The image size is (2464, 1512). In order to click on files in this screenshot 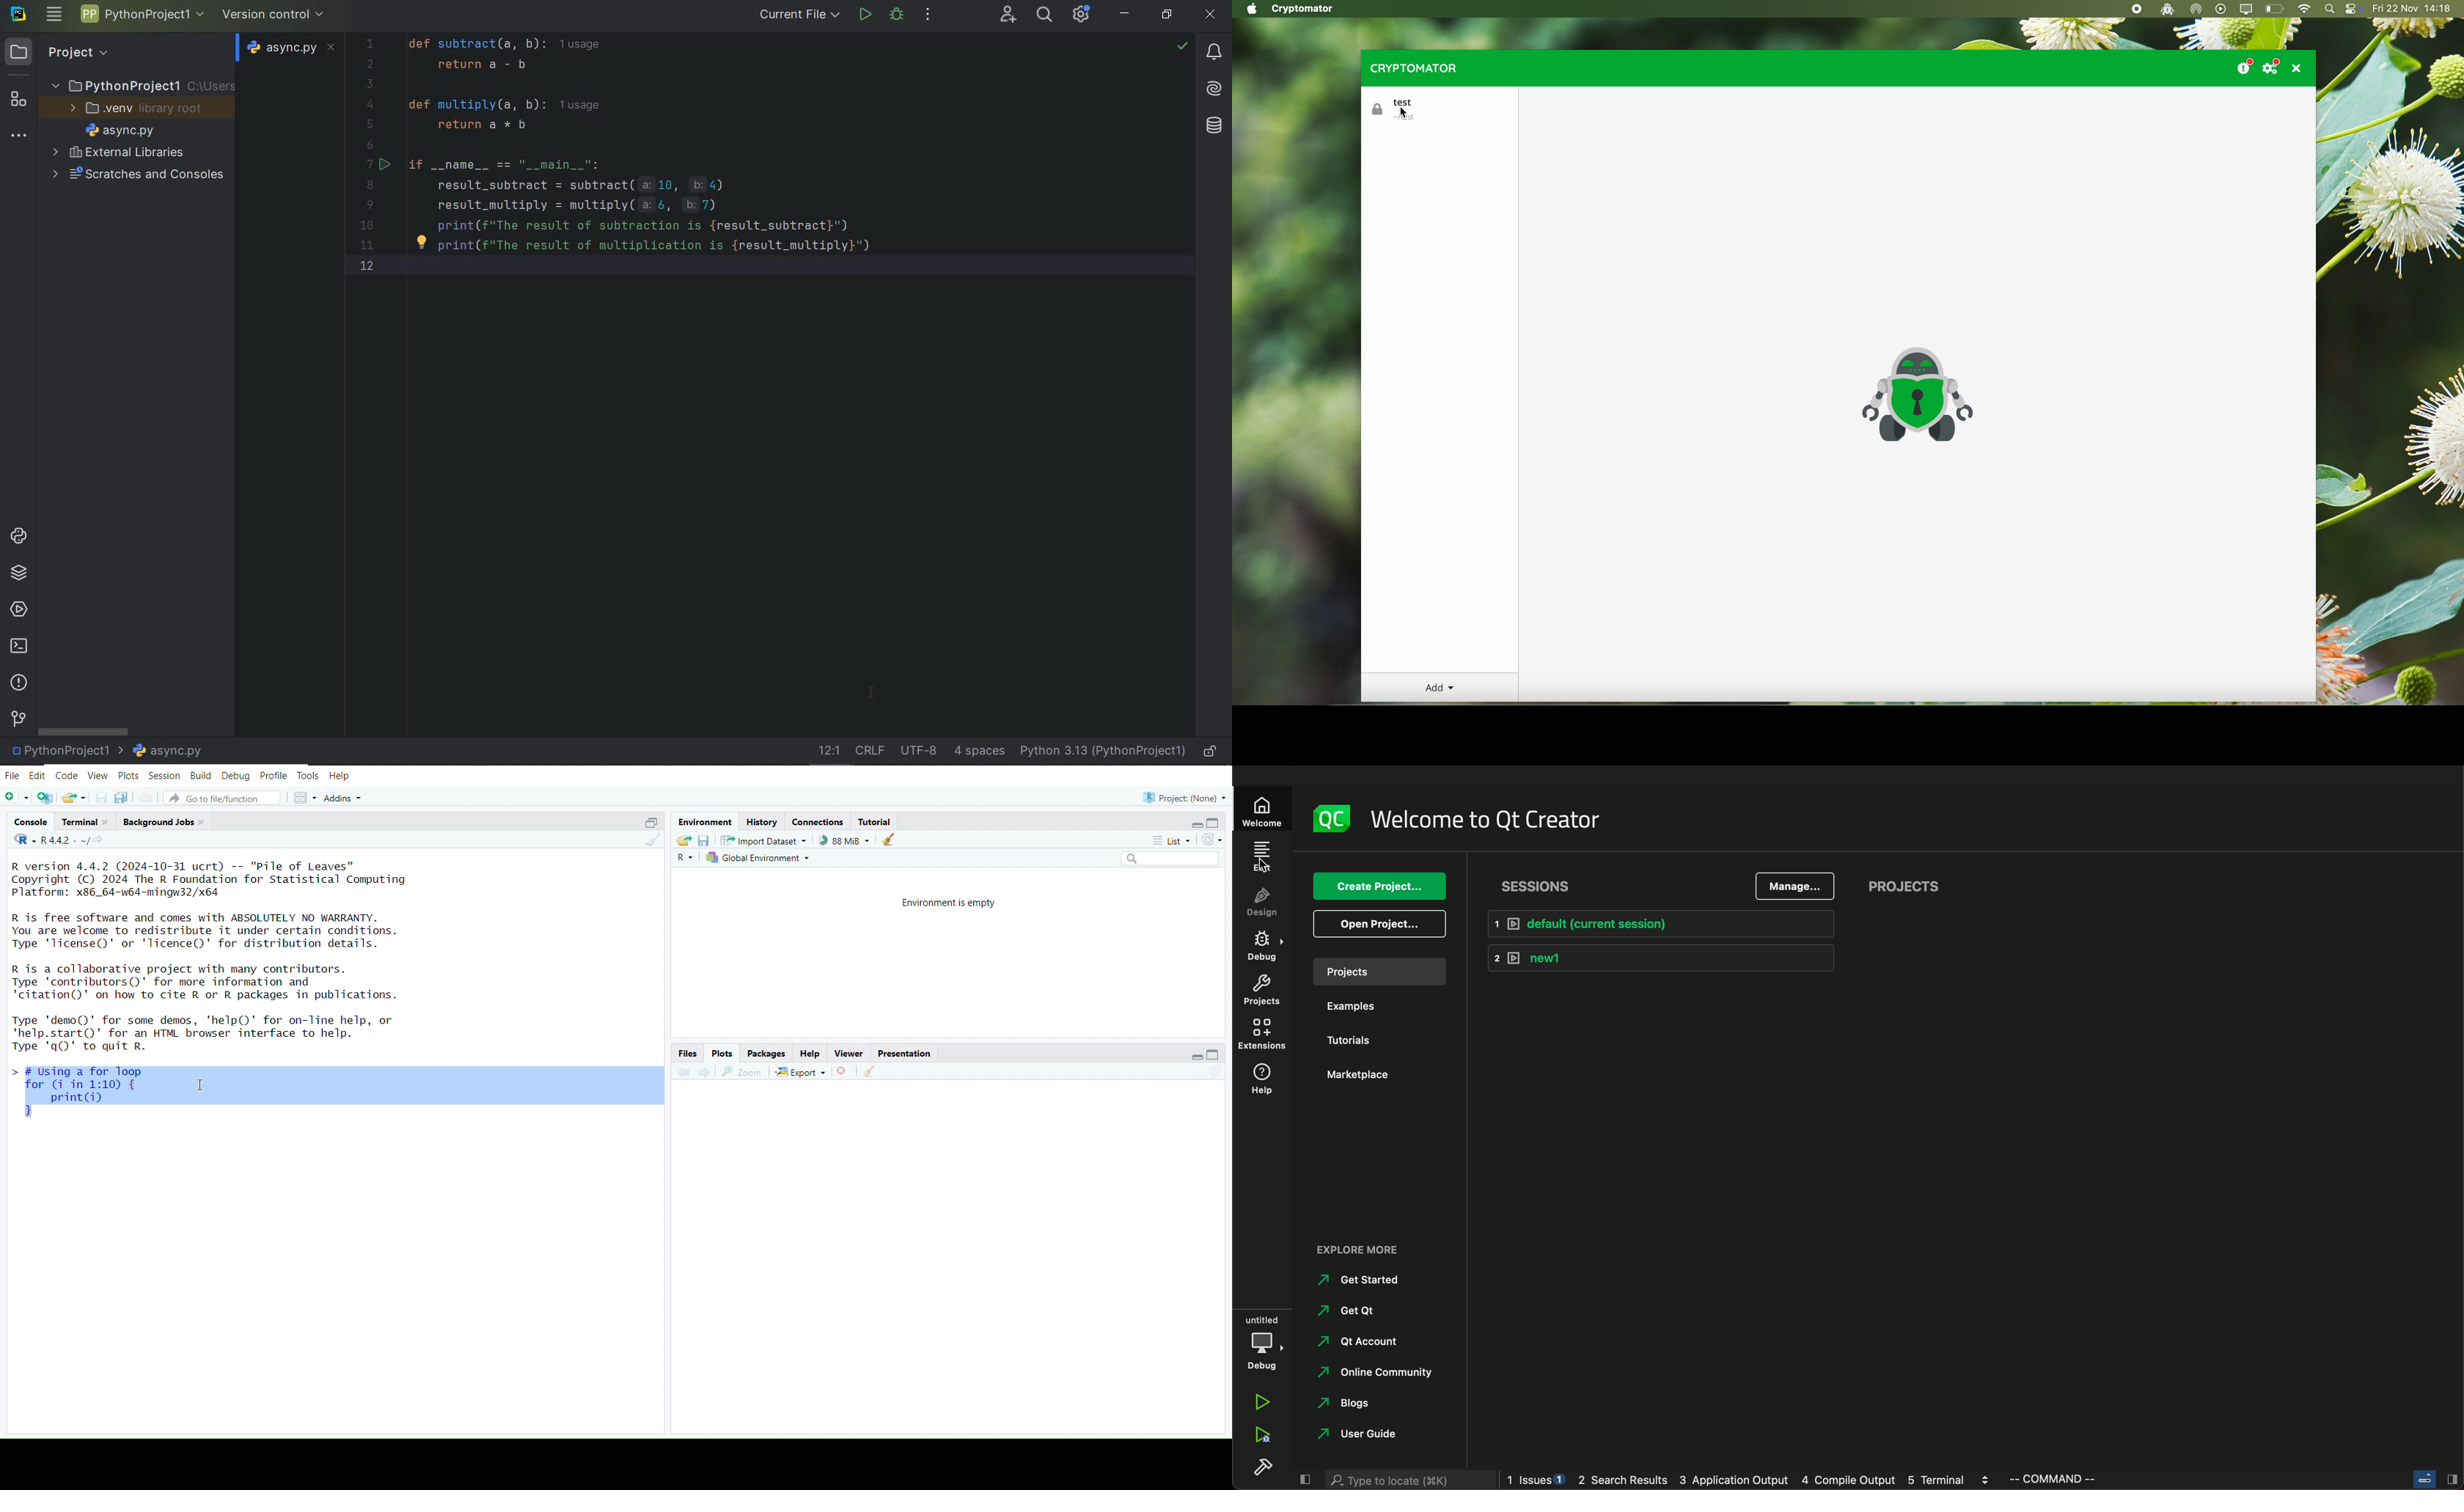, I will do `click(687, 1053)`.